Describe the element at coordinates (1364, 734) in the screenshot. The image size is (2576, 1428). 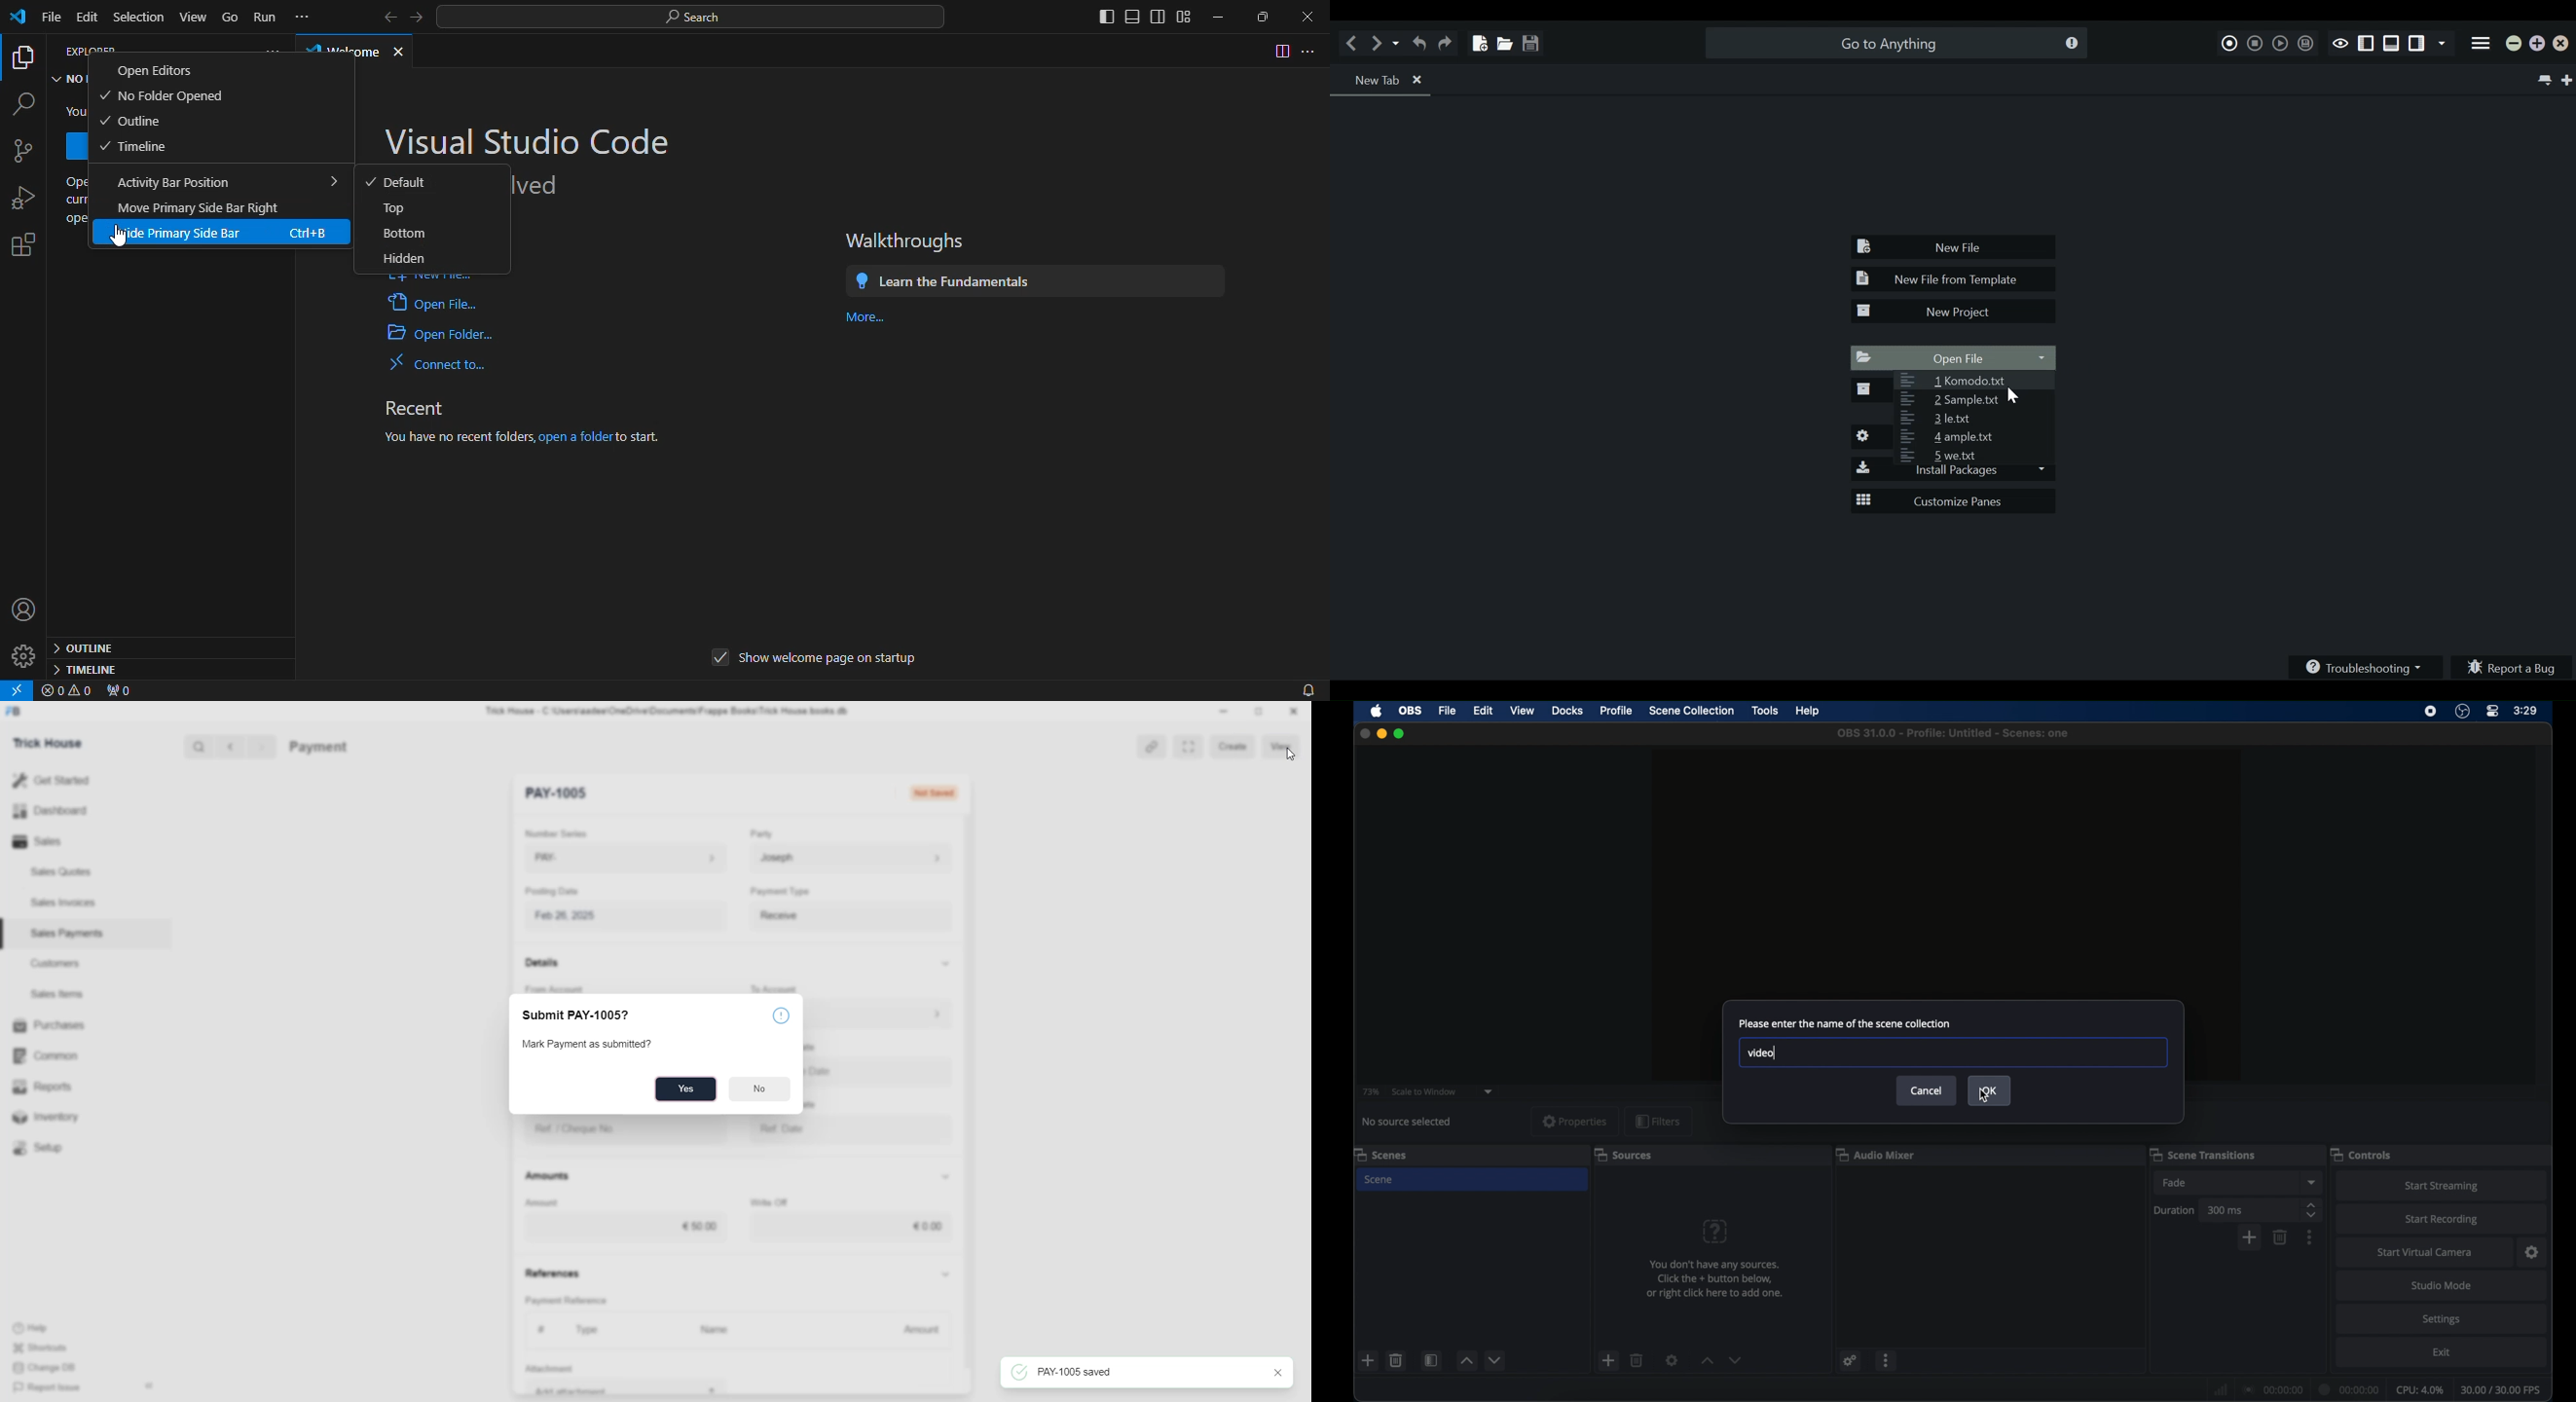
I see `close` at that location.